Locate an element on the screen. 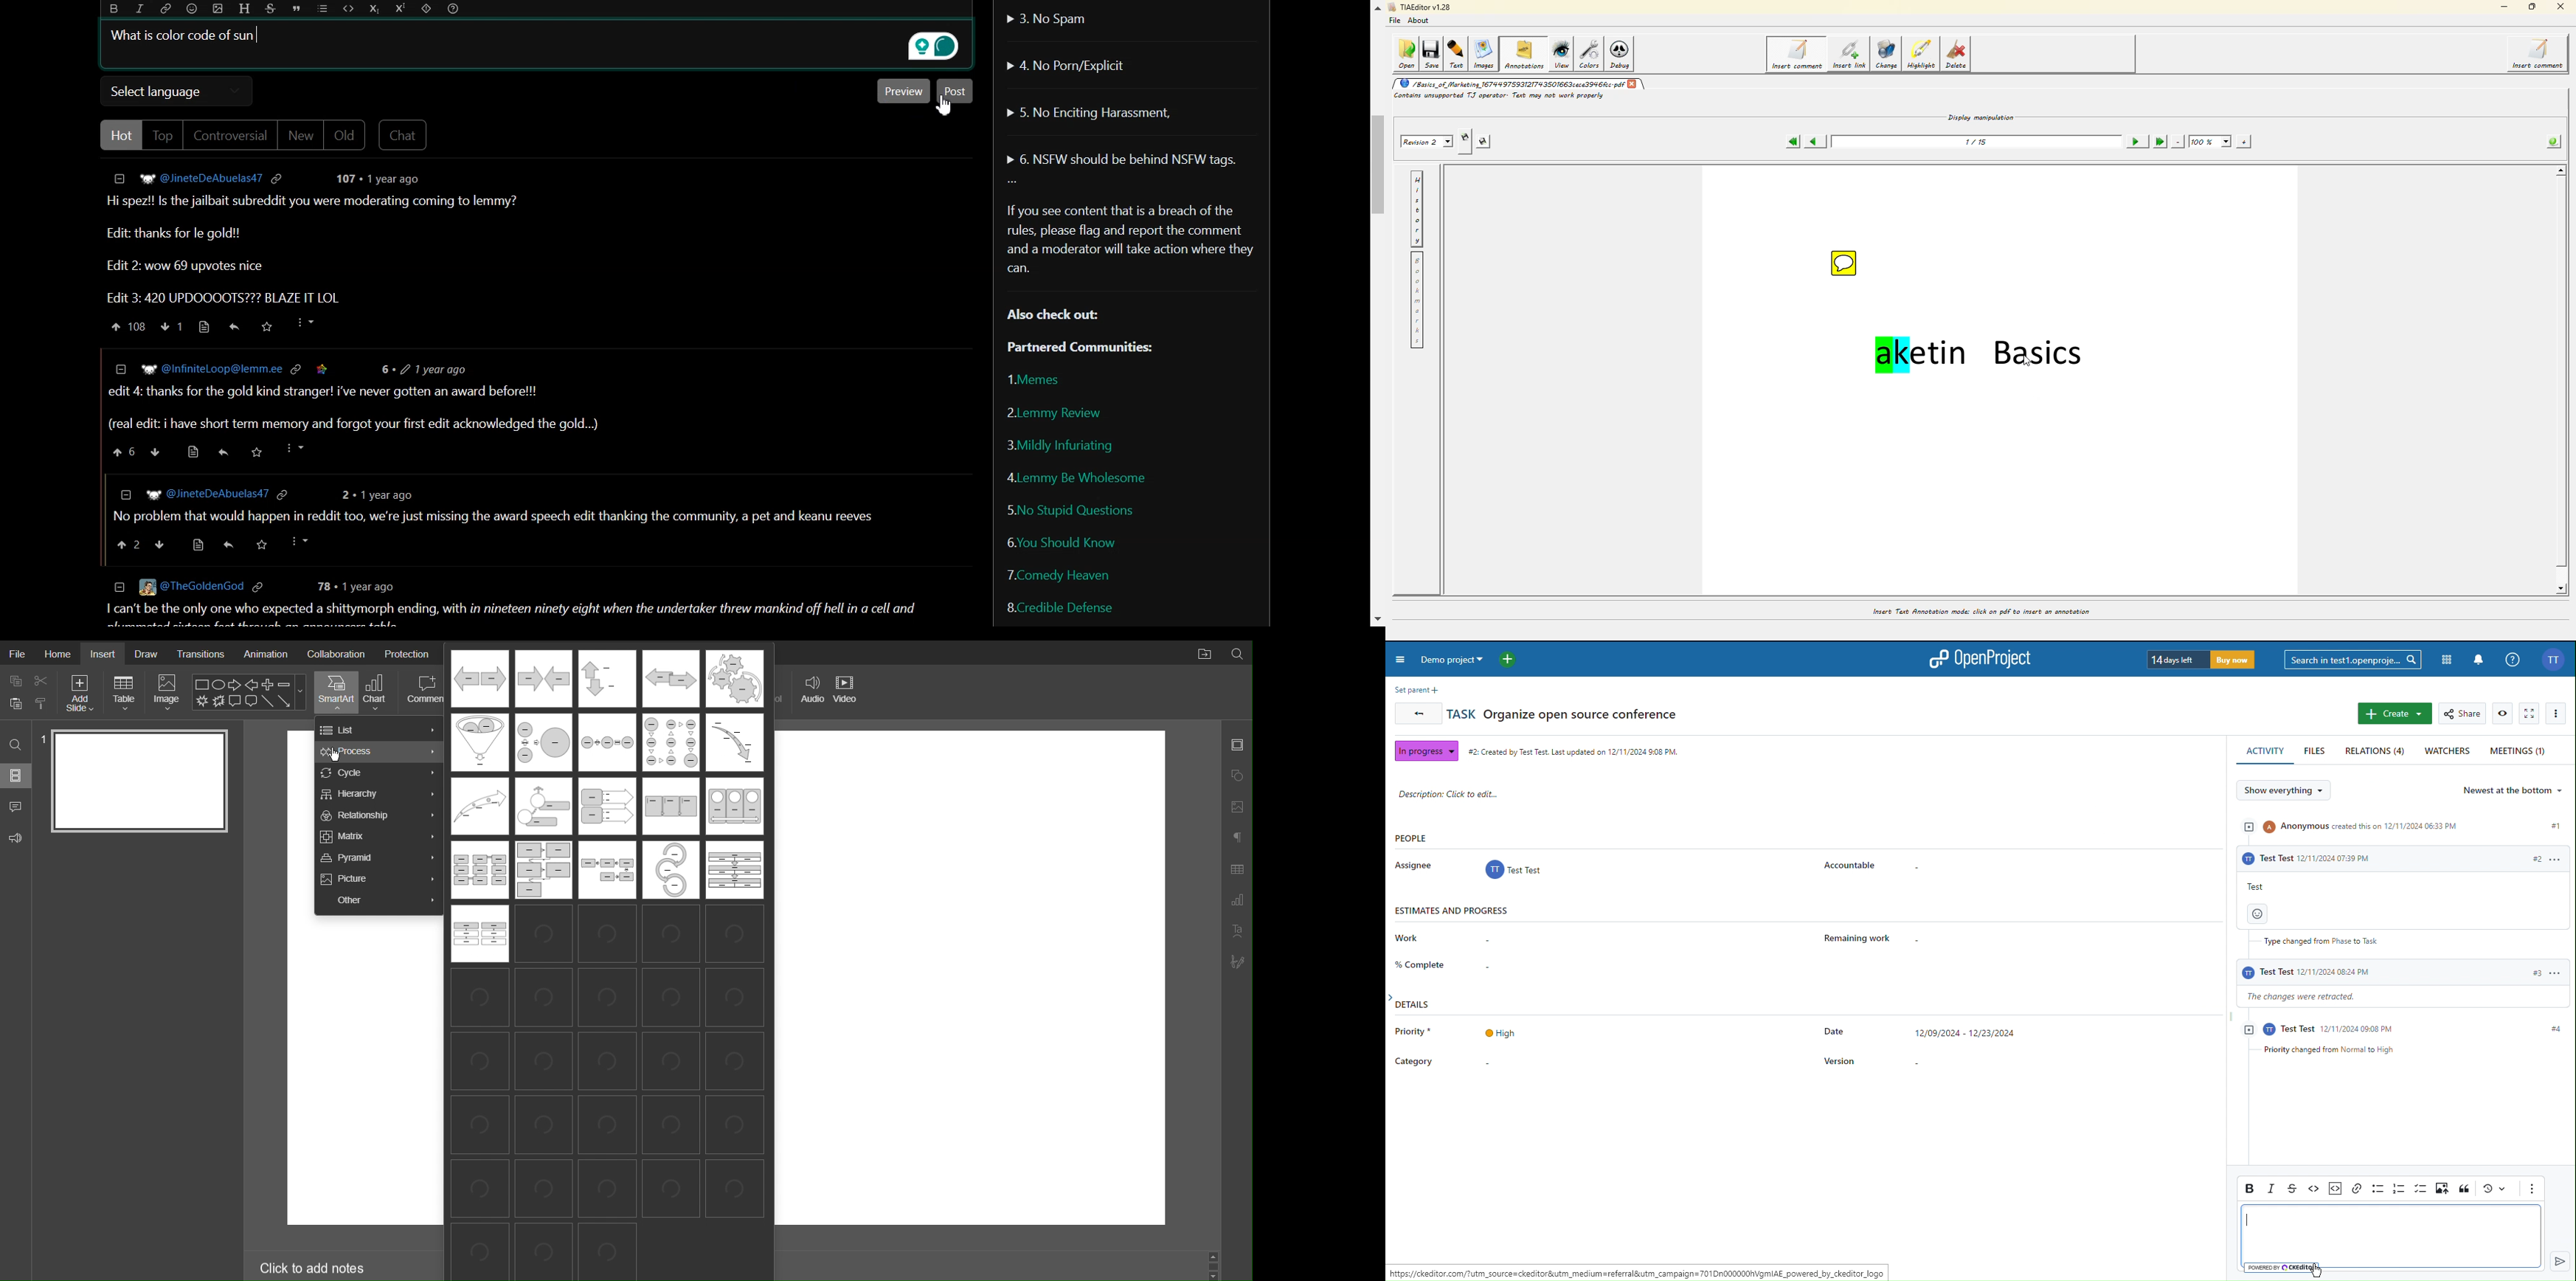  Process Template 11-15 is located at coordinates (606, 806).